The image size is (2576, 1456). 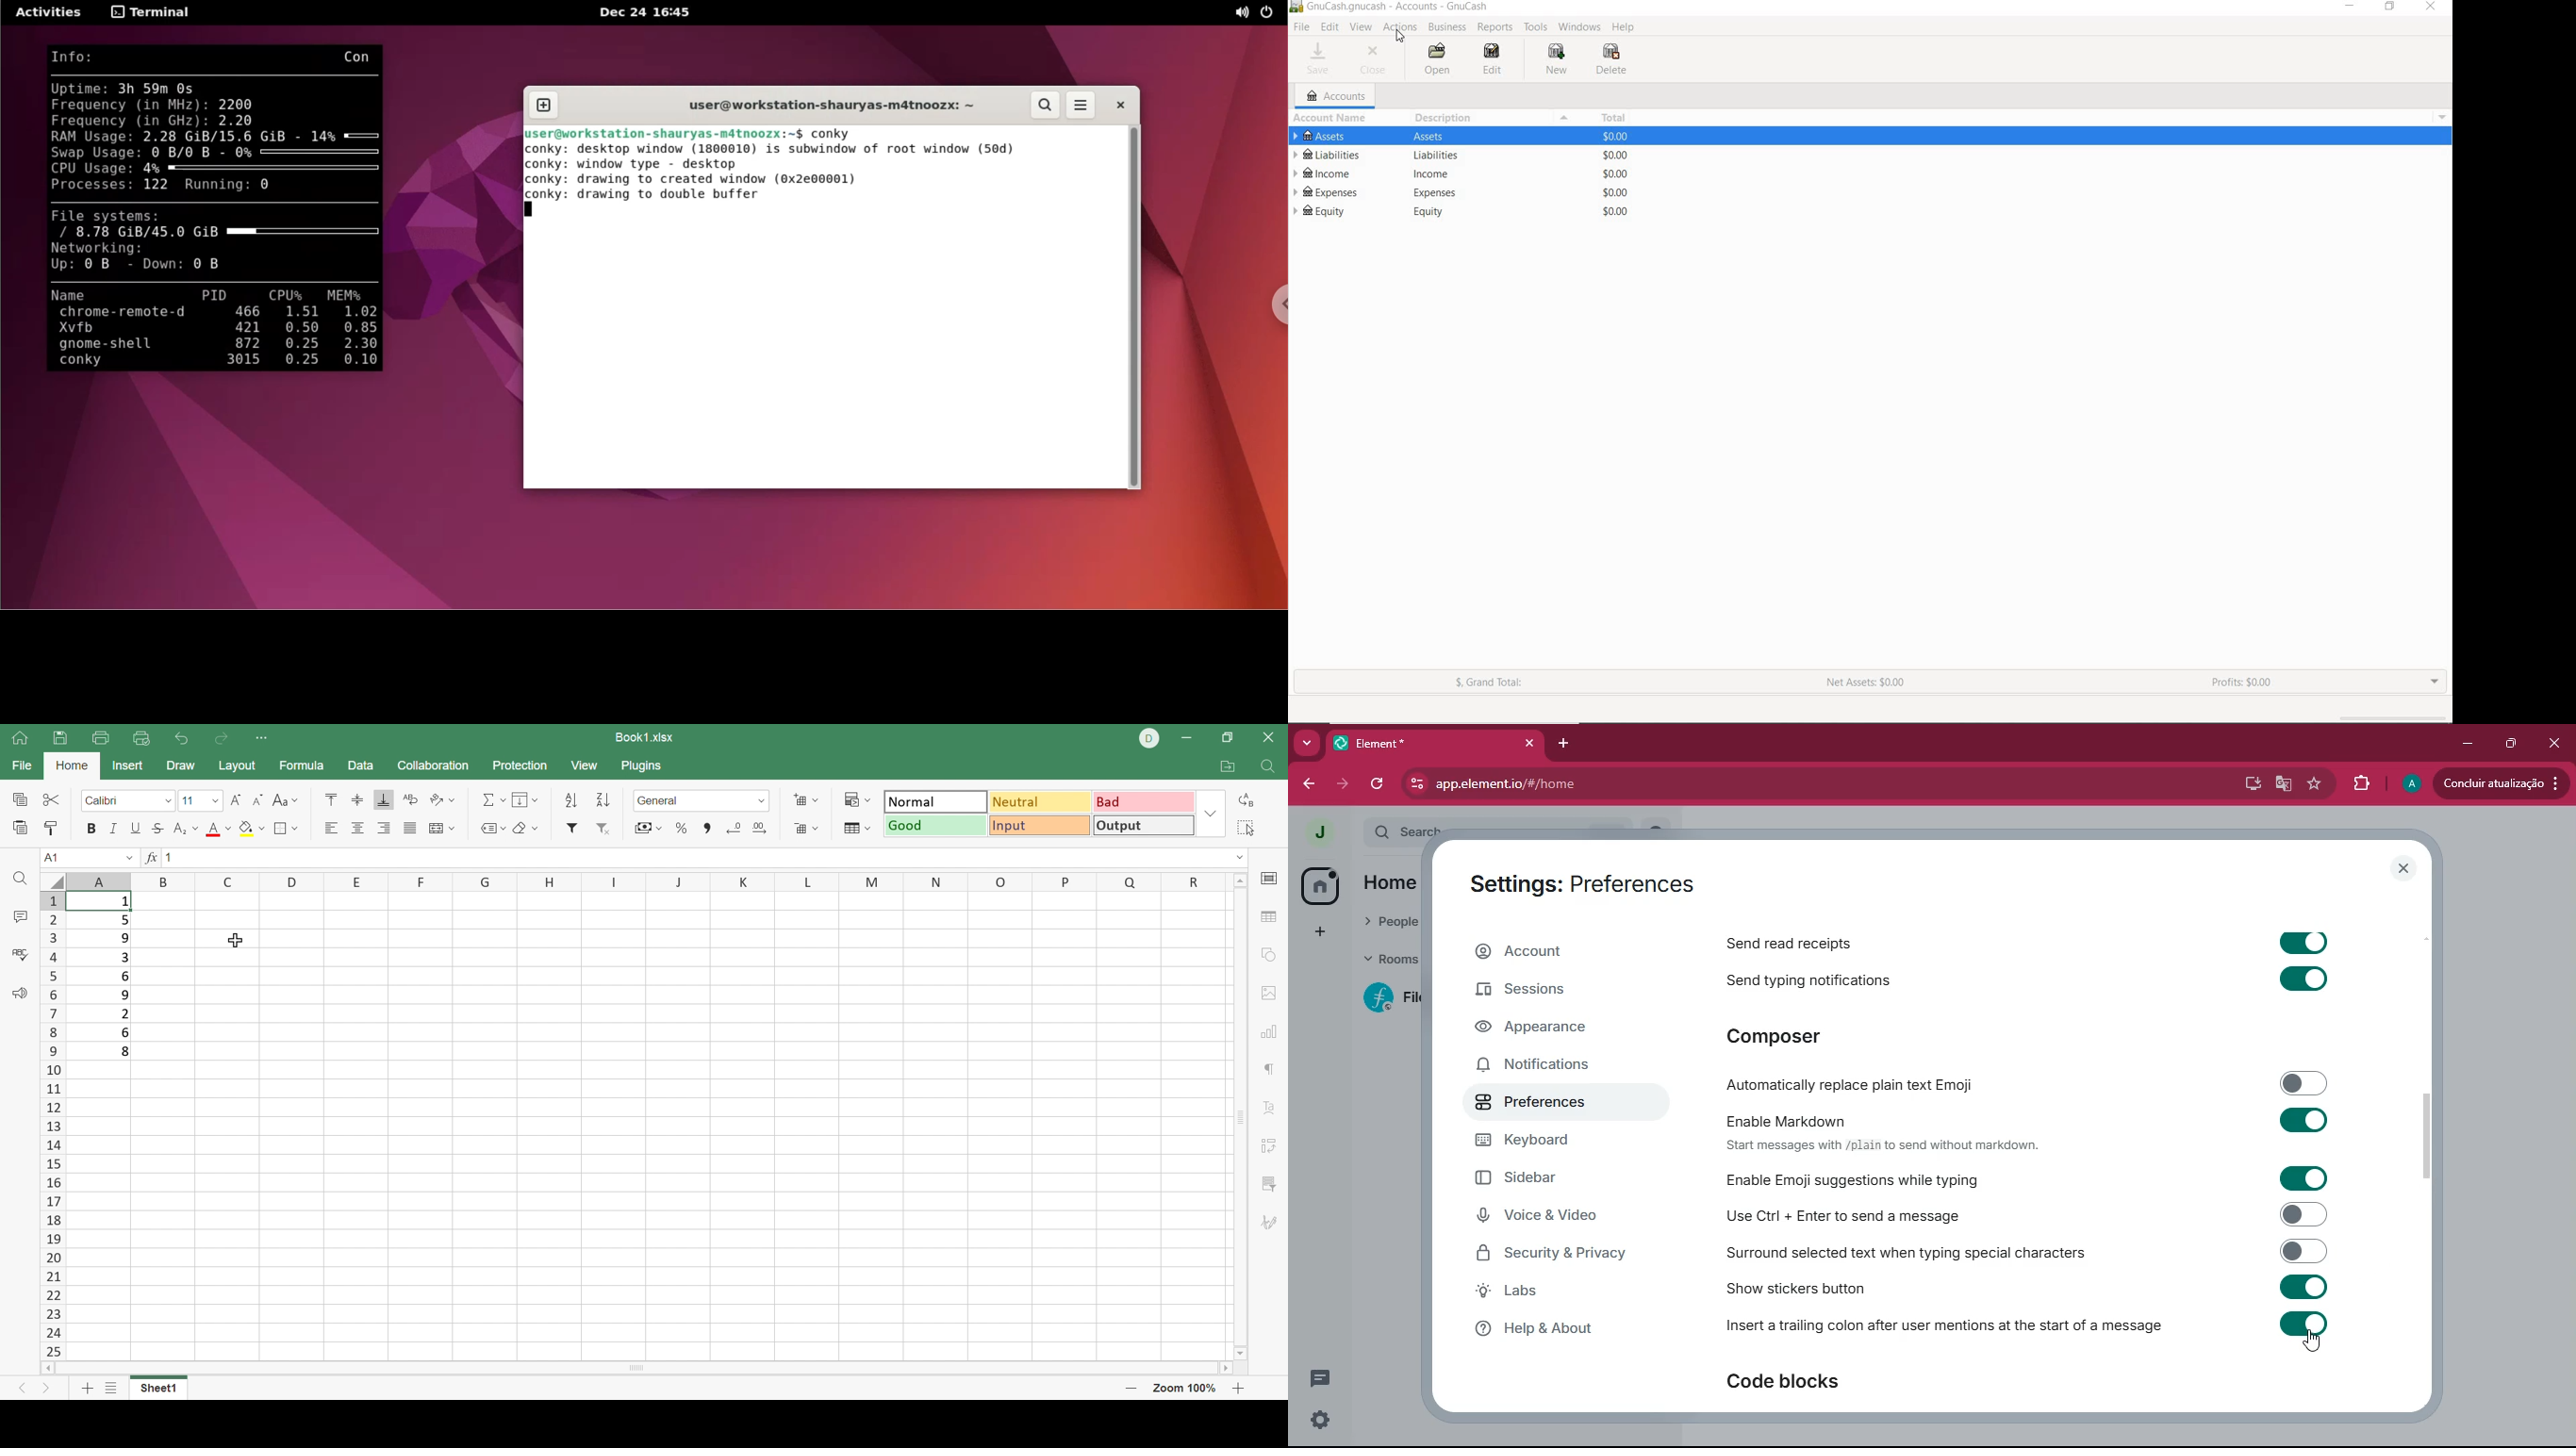 What do you see at coordinates (172, 856) in the screenshot?
I see `1` at bounding box center [172, 856].